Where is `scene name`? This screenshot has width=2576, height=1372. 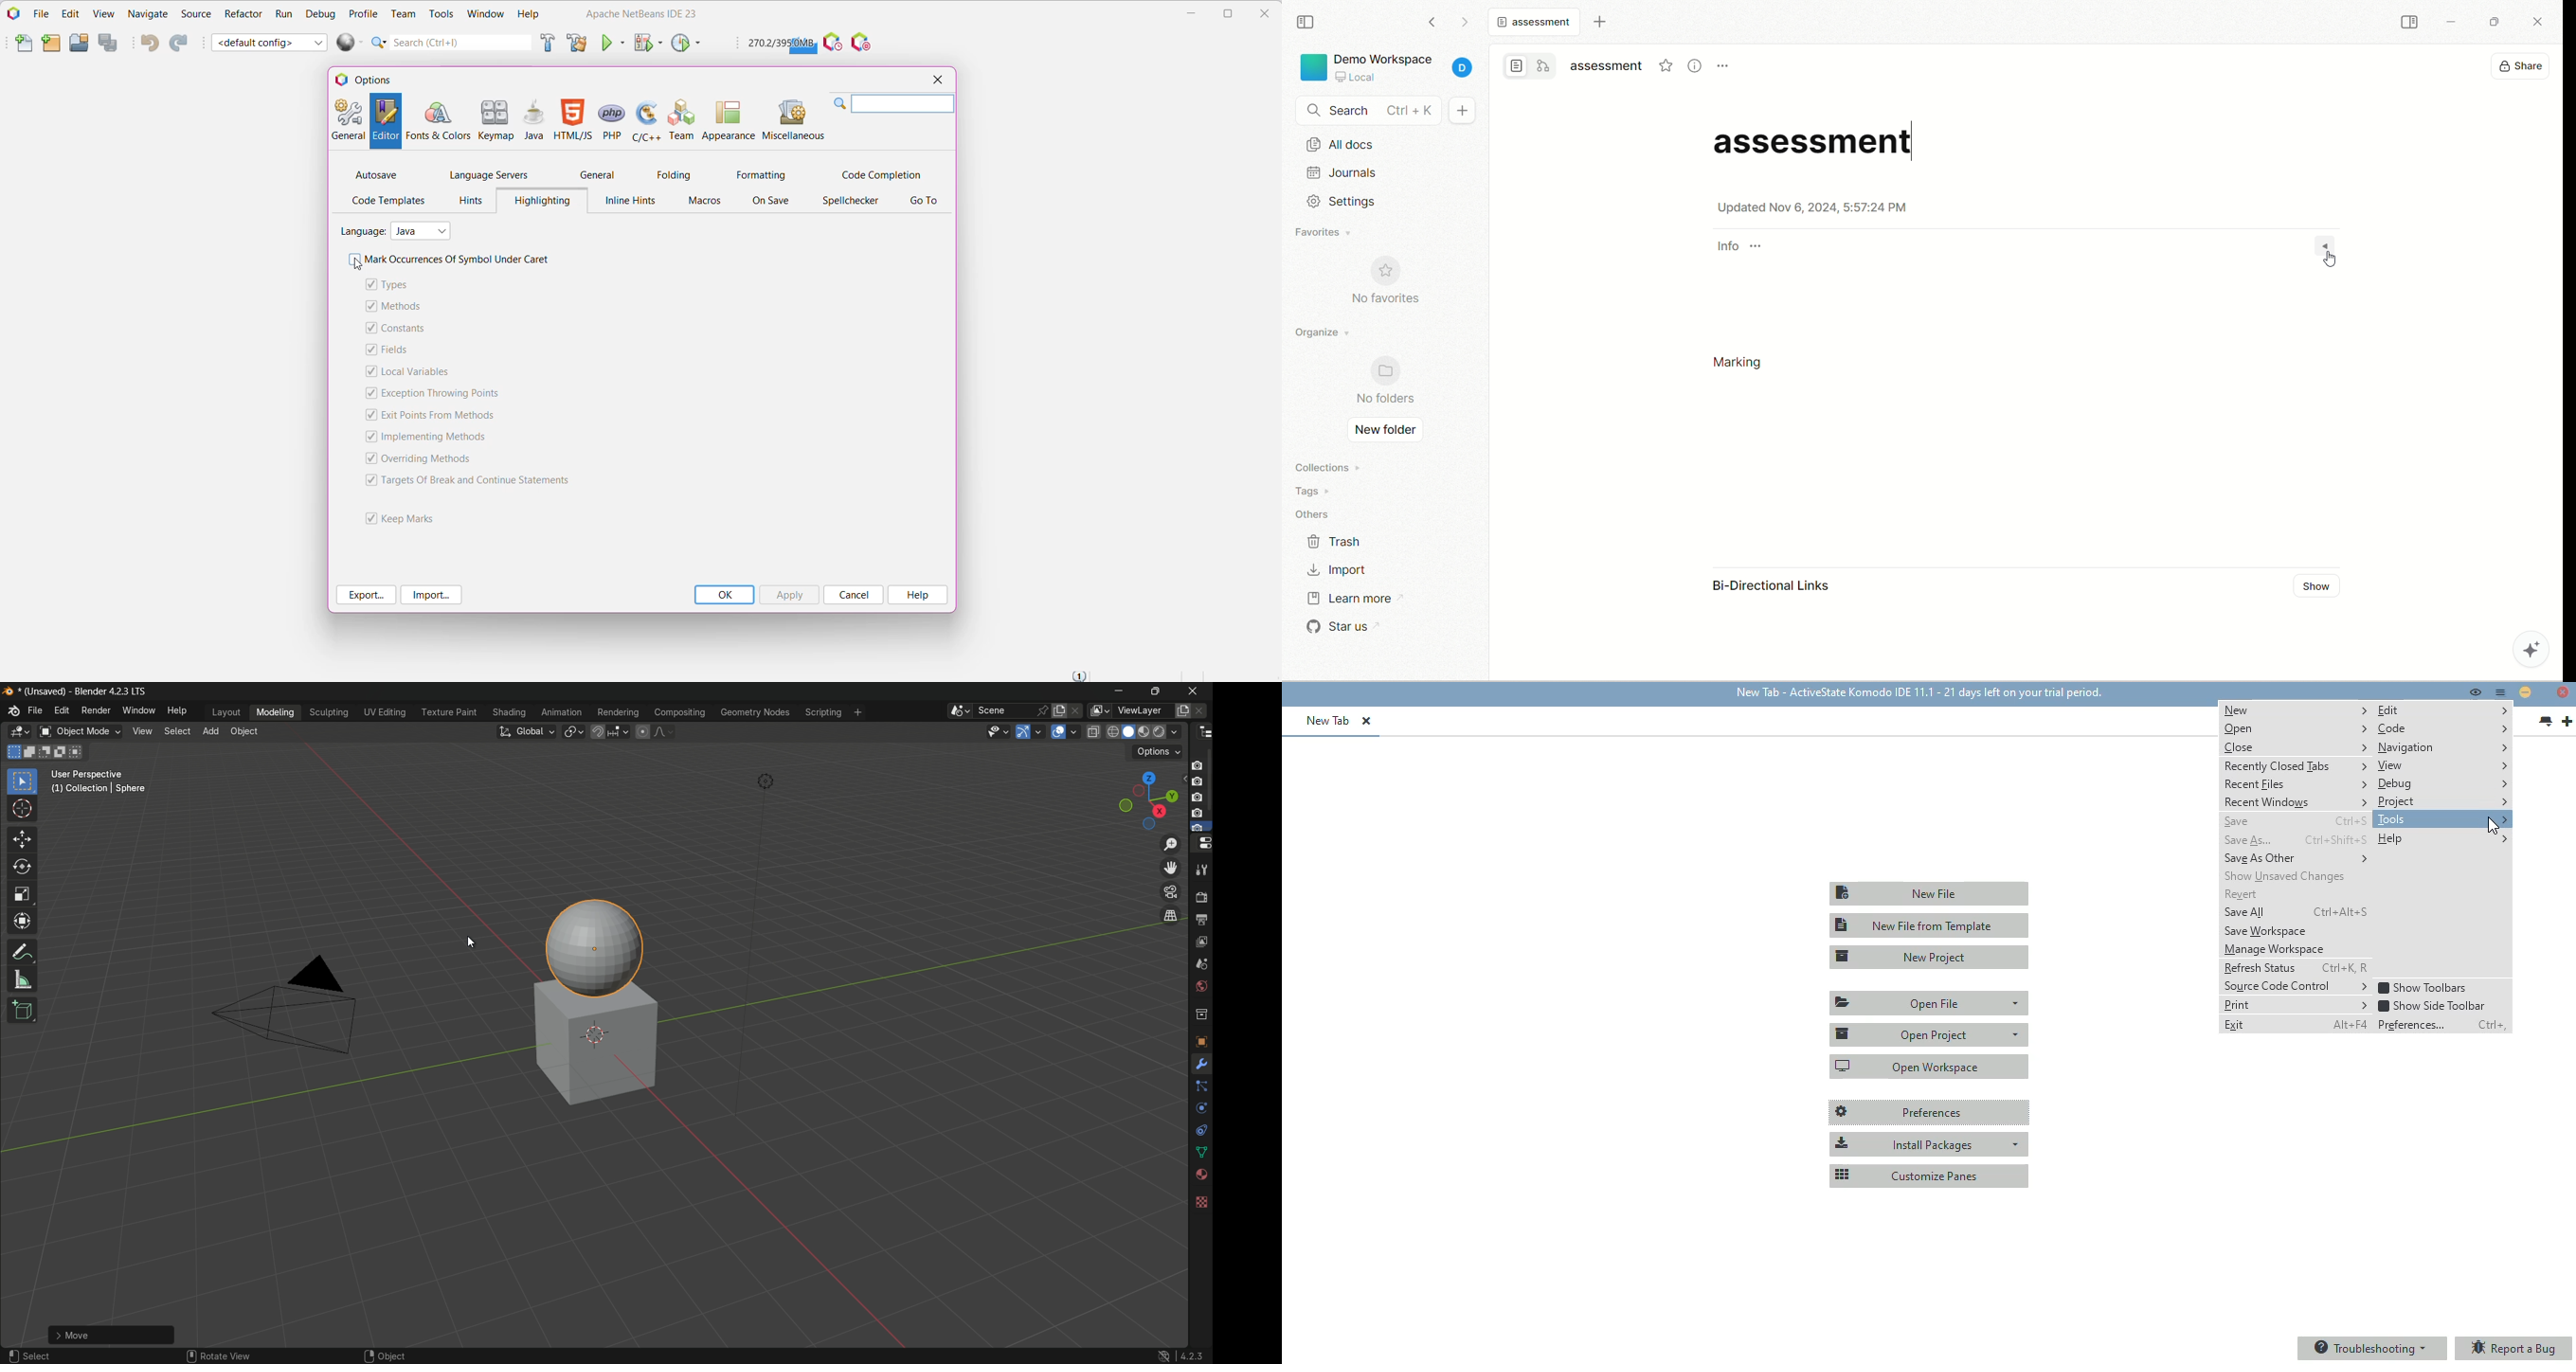
scene name is located at coordinates (1002, 711).